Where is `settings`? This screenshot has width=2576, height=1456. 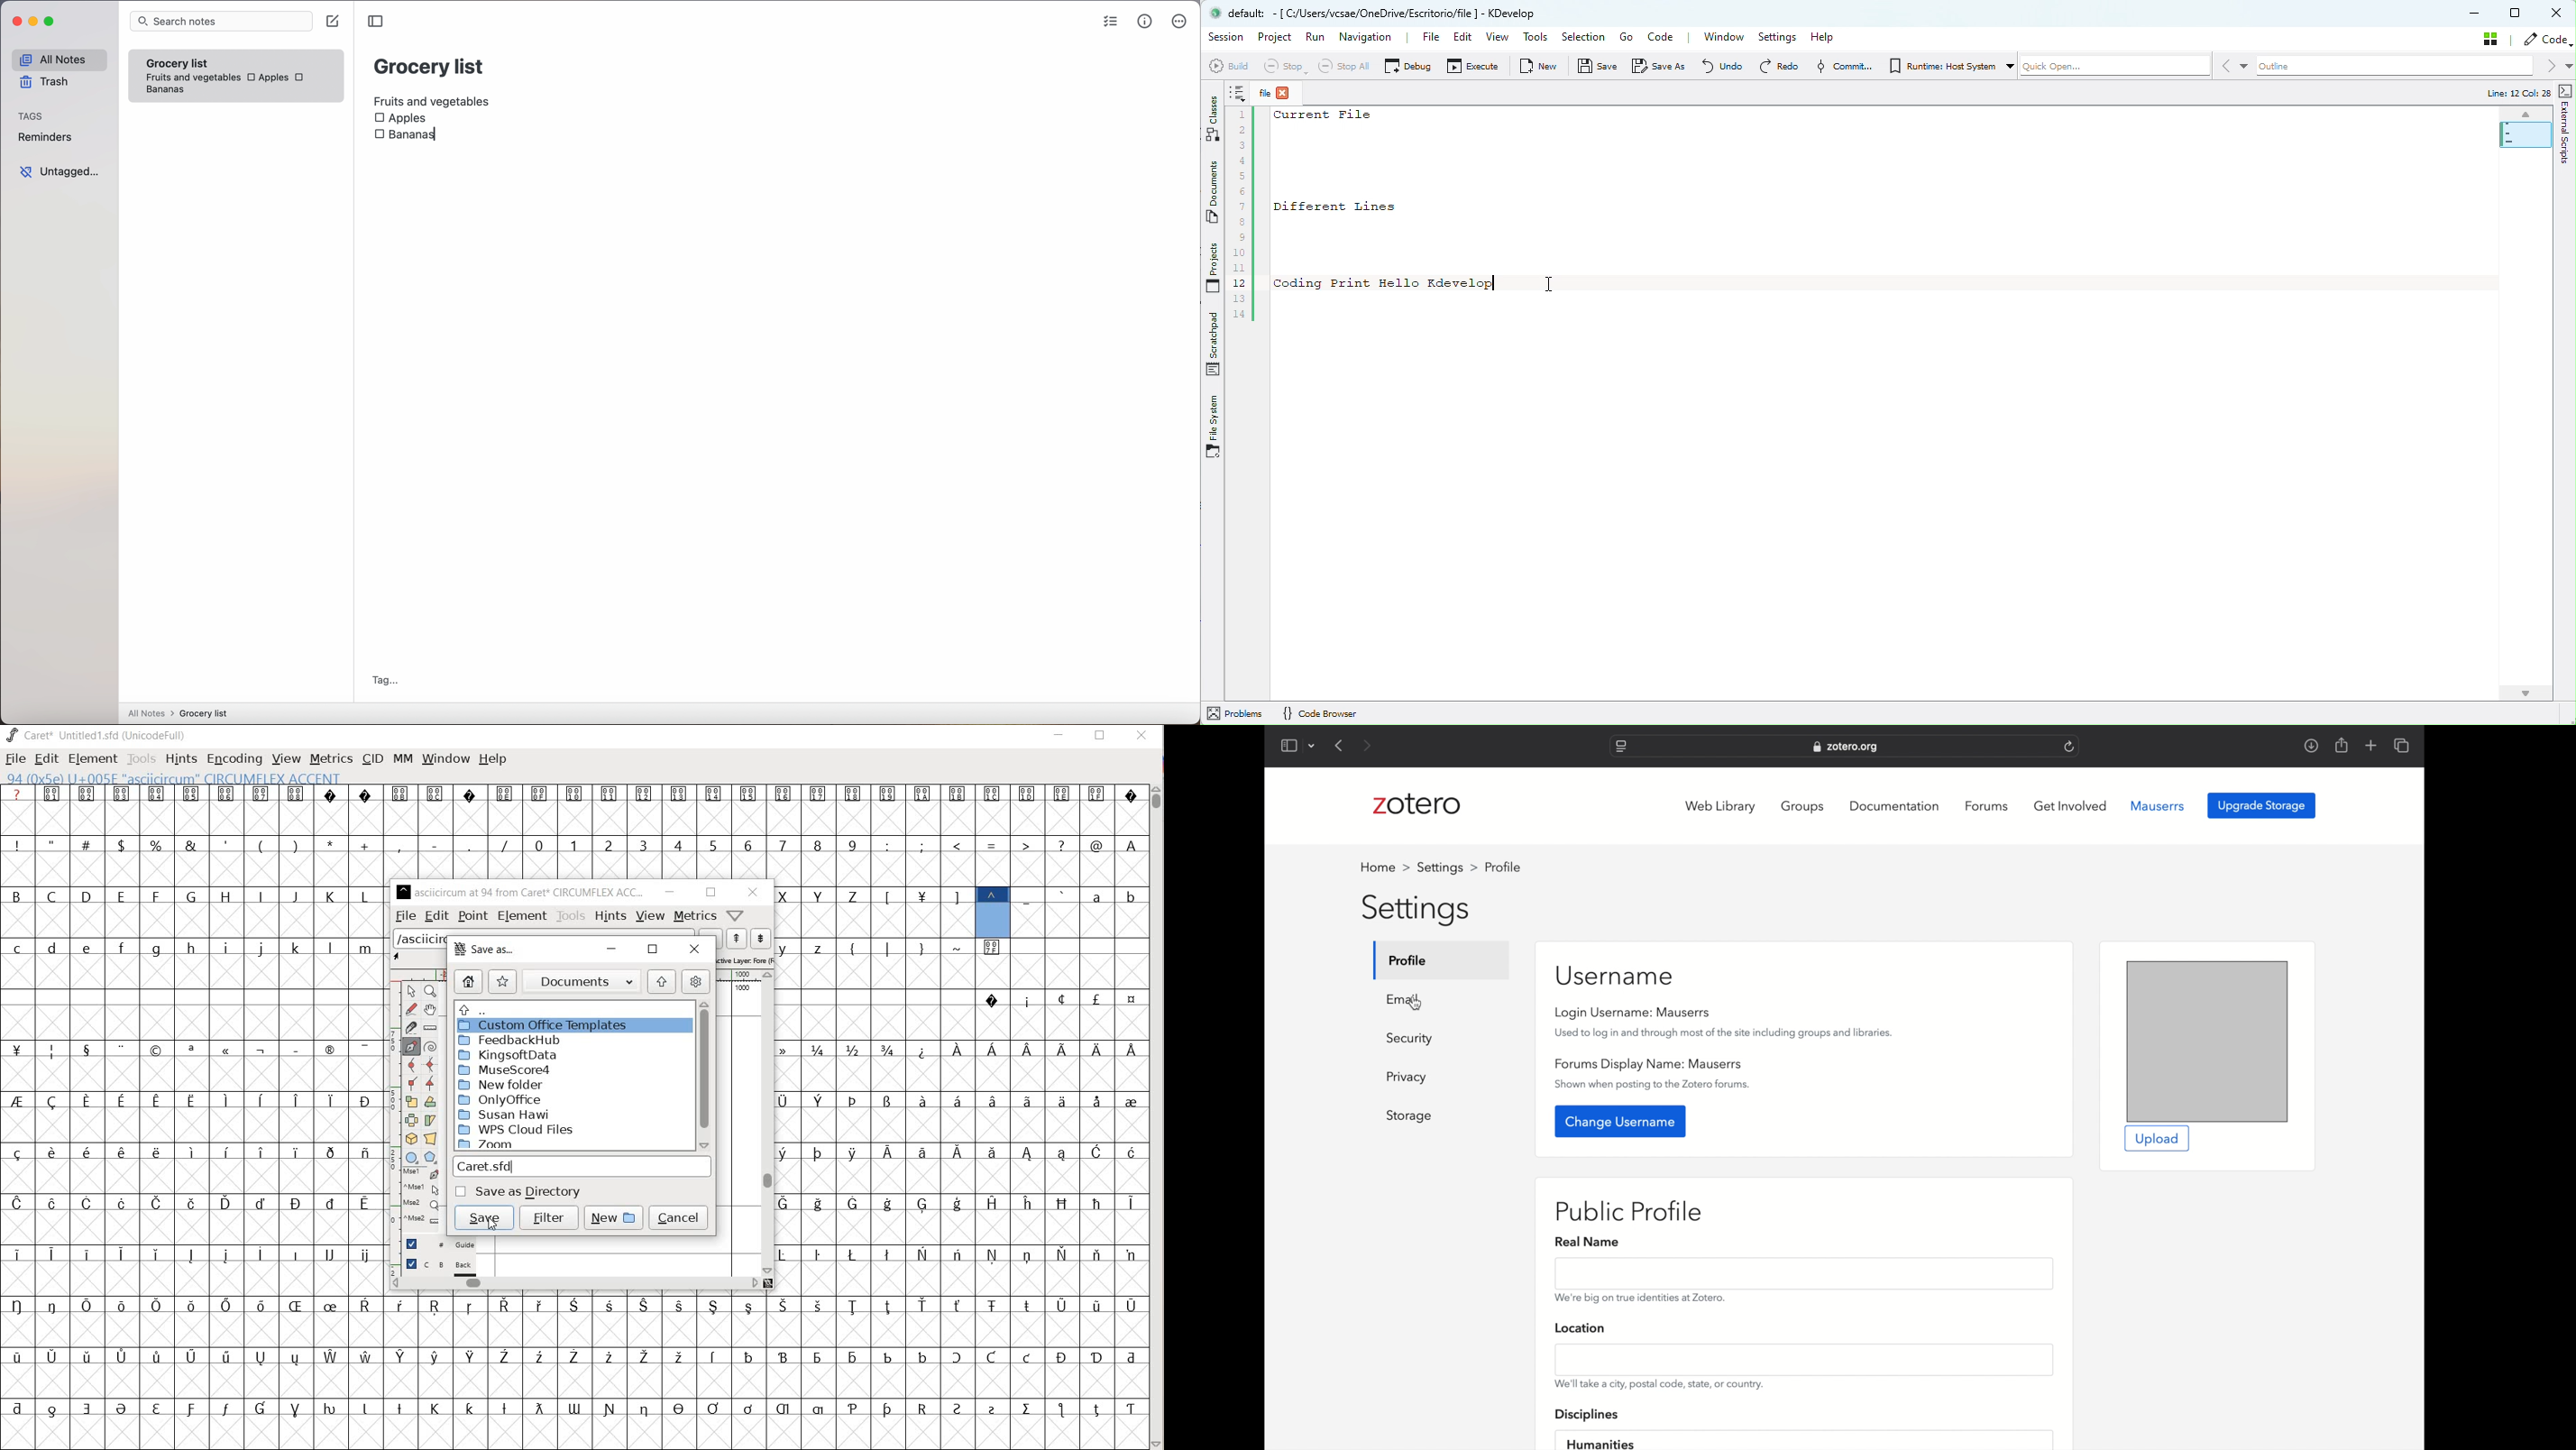 settings is located at coordinates (1418, 911).